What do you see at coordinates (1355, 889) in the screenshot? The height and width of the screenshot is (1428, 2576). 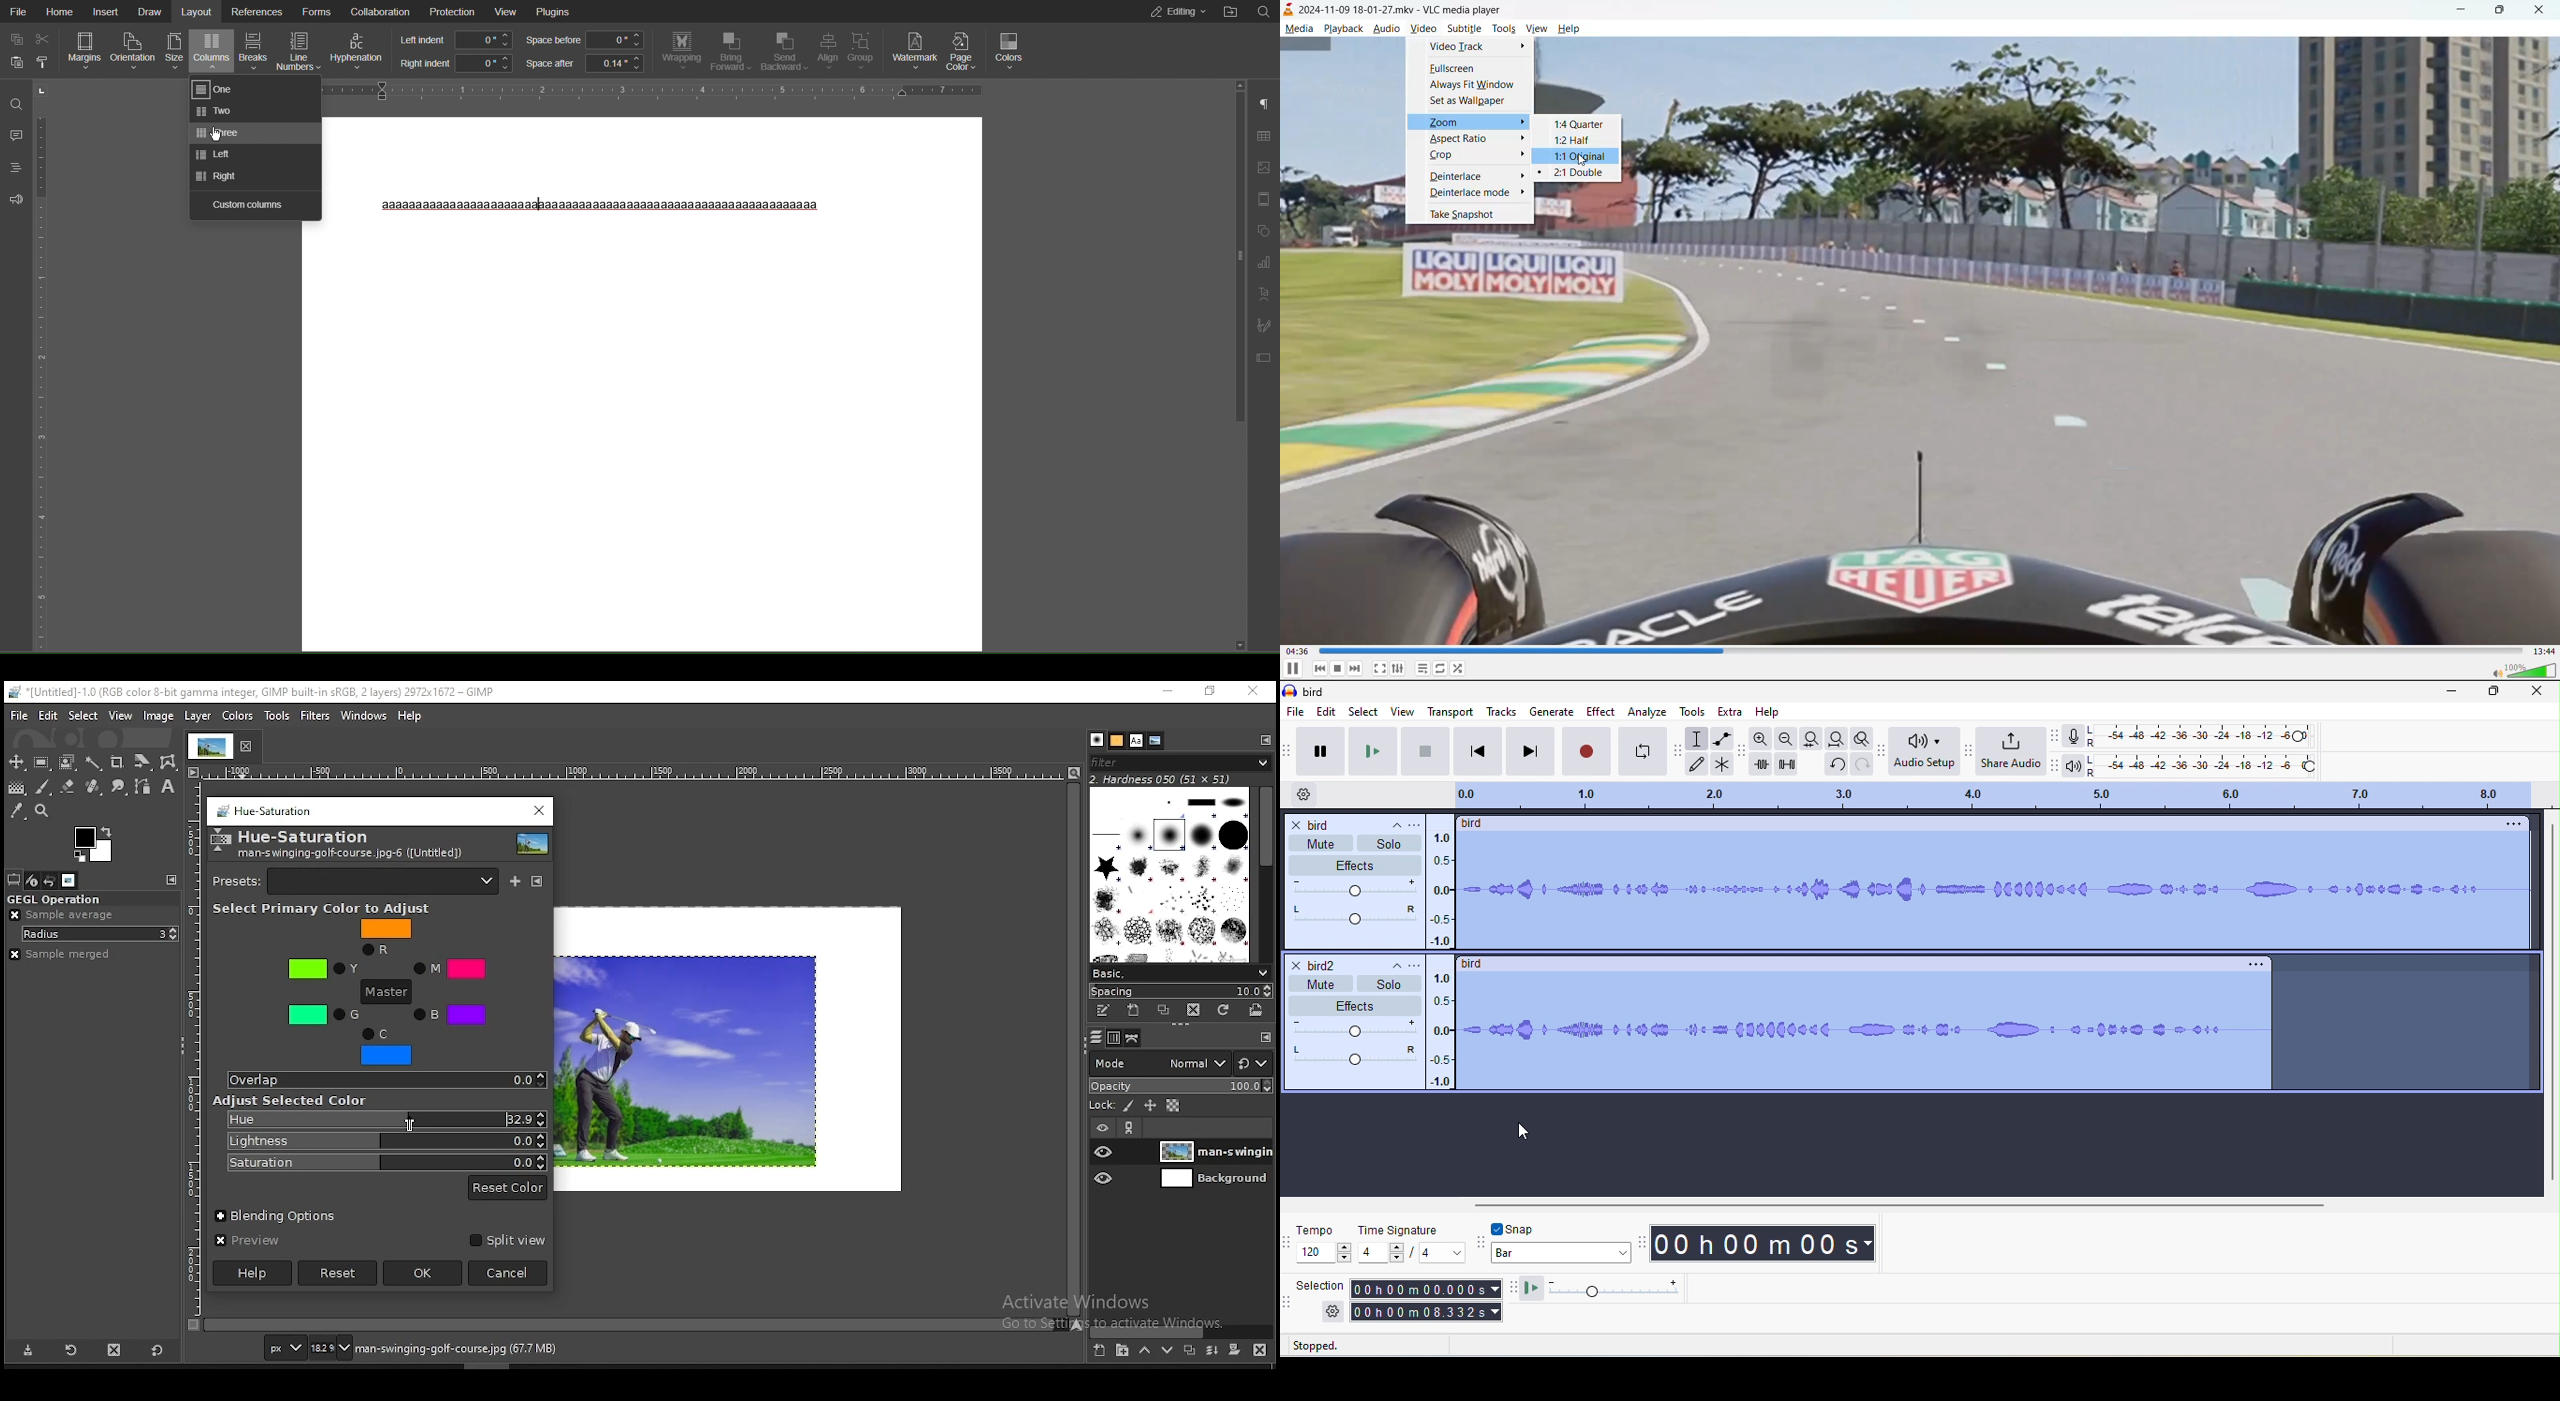 I see `volume` at bounding box center [1355, 889].